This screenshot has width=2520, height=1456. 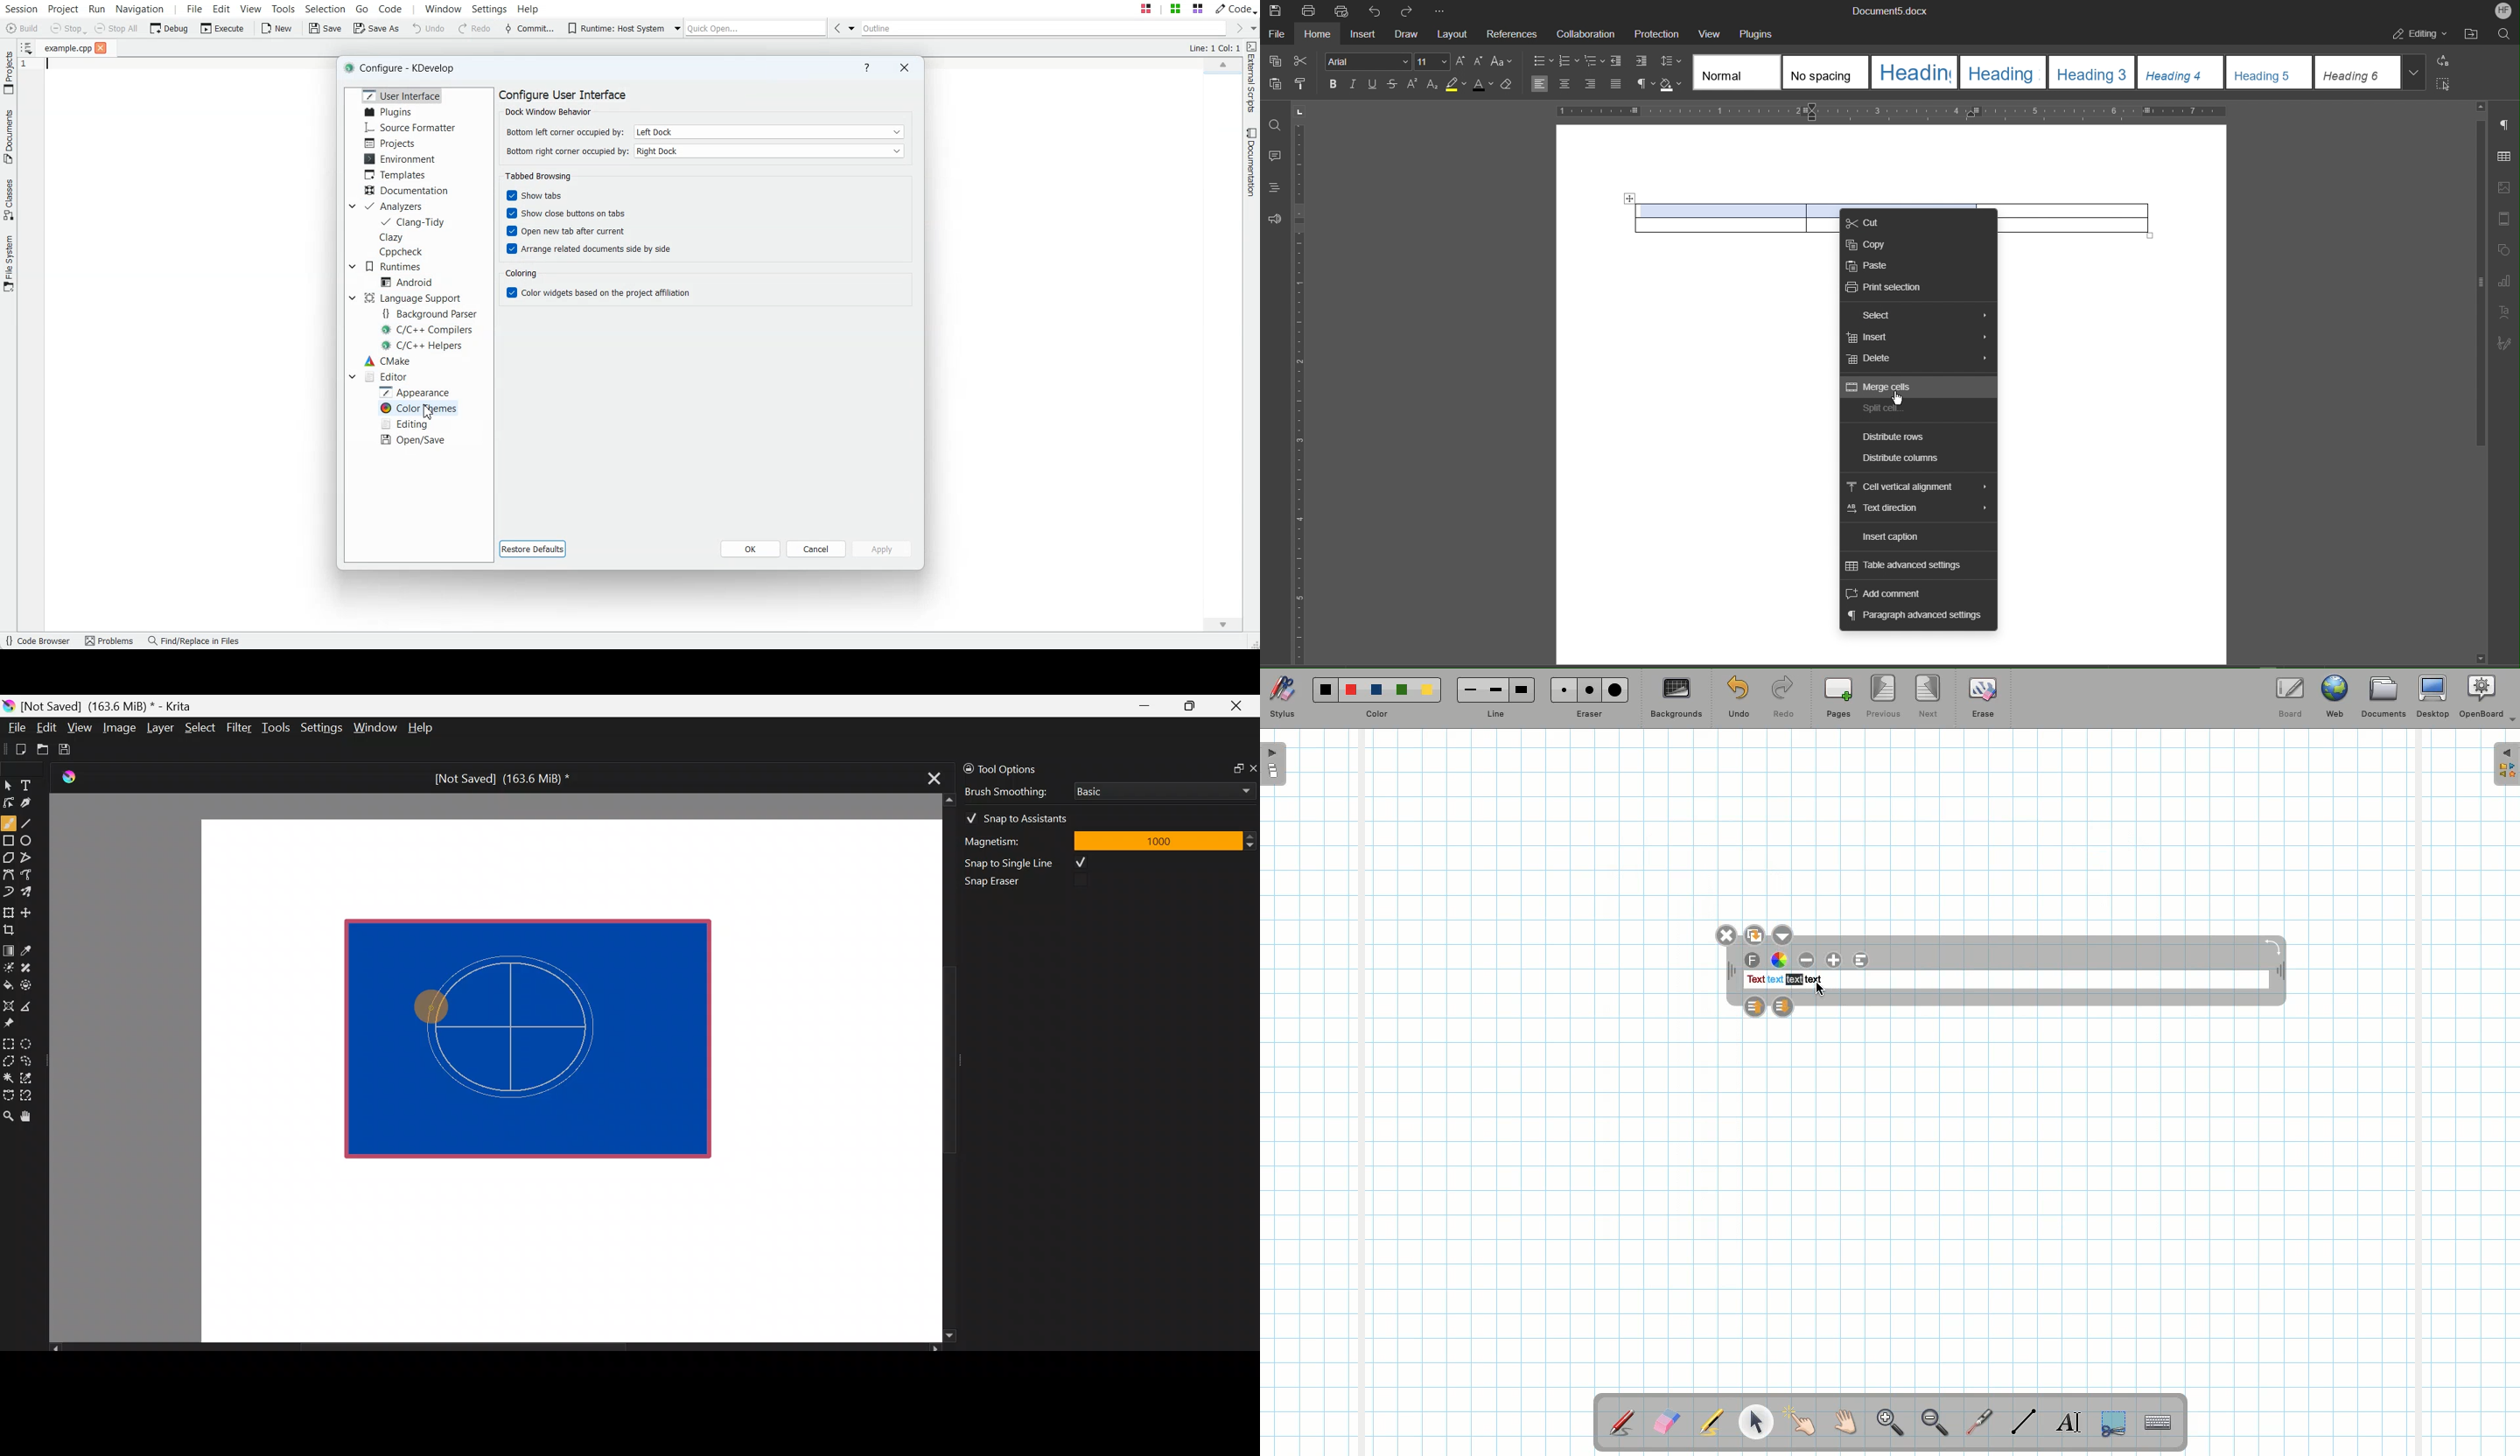 What do you see at coordinates (2447, 61) in the screenshot?
I see `Replace` at bounding box center [2447, 61].